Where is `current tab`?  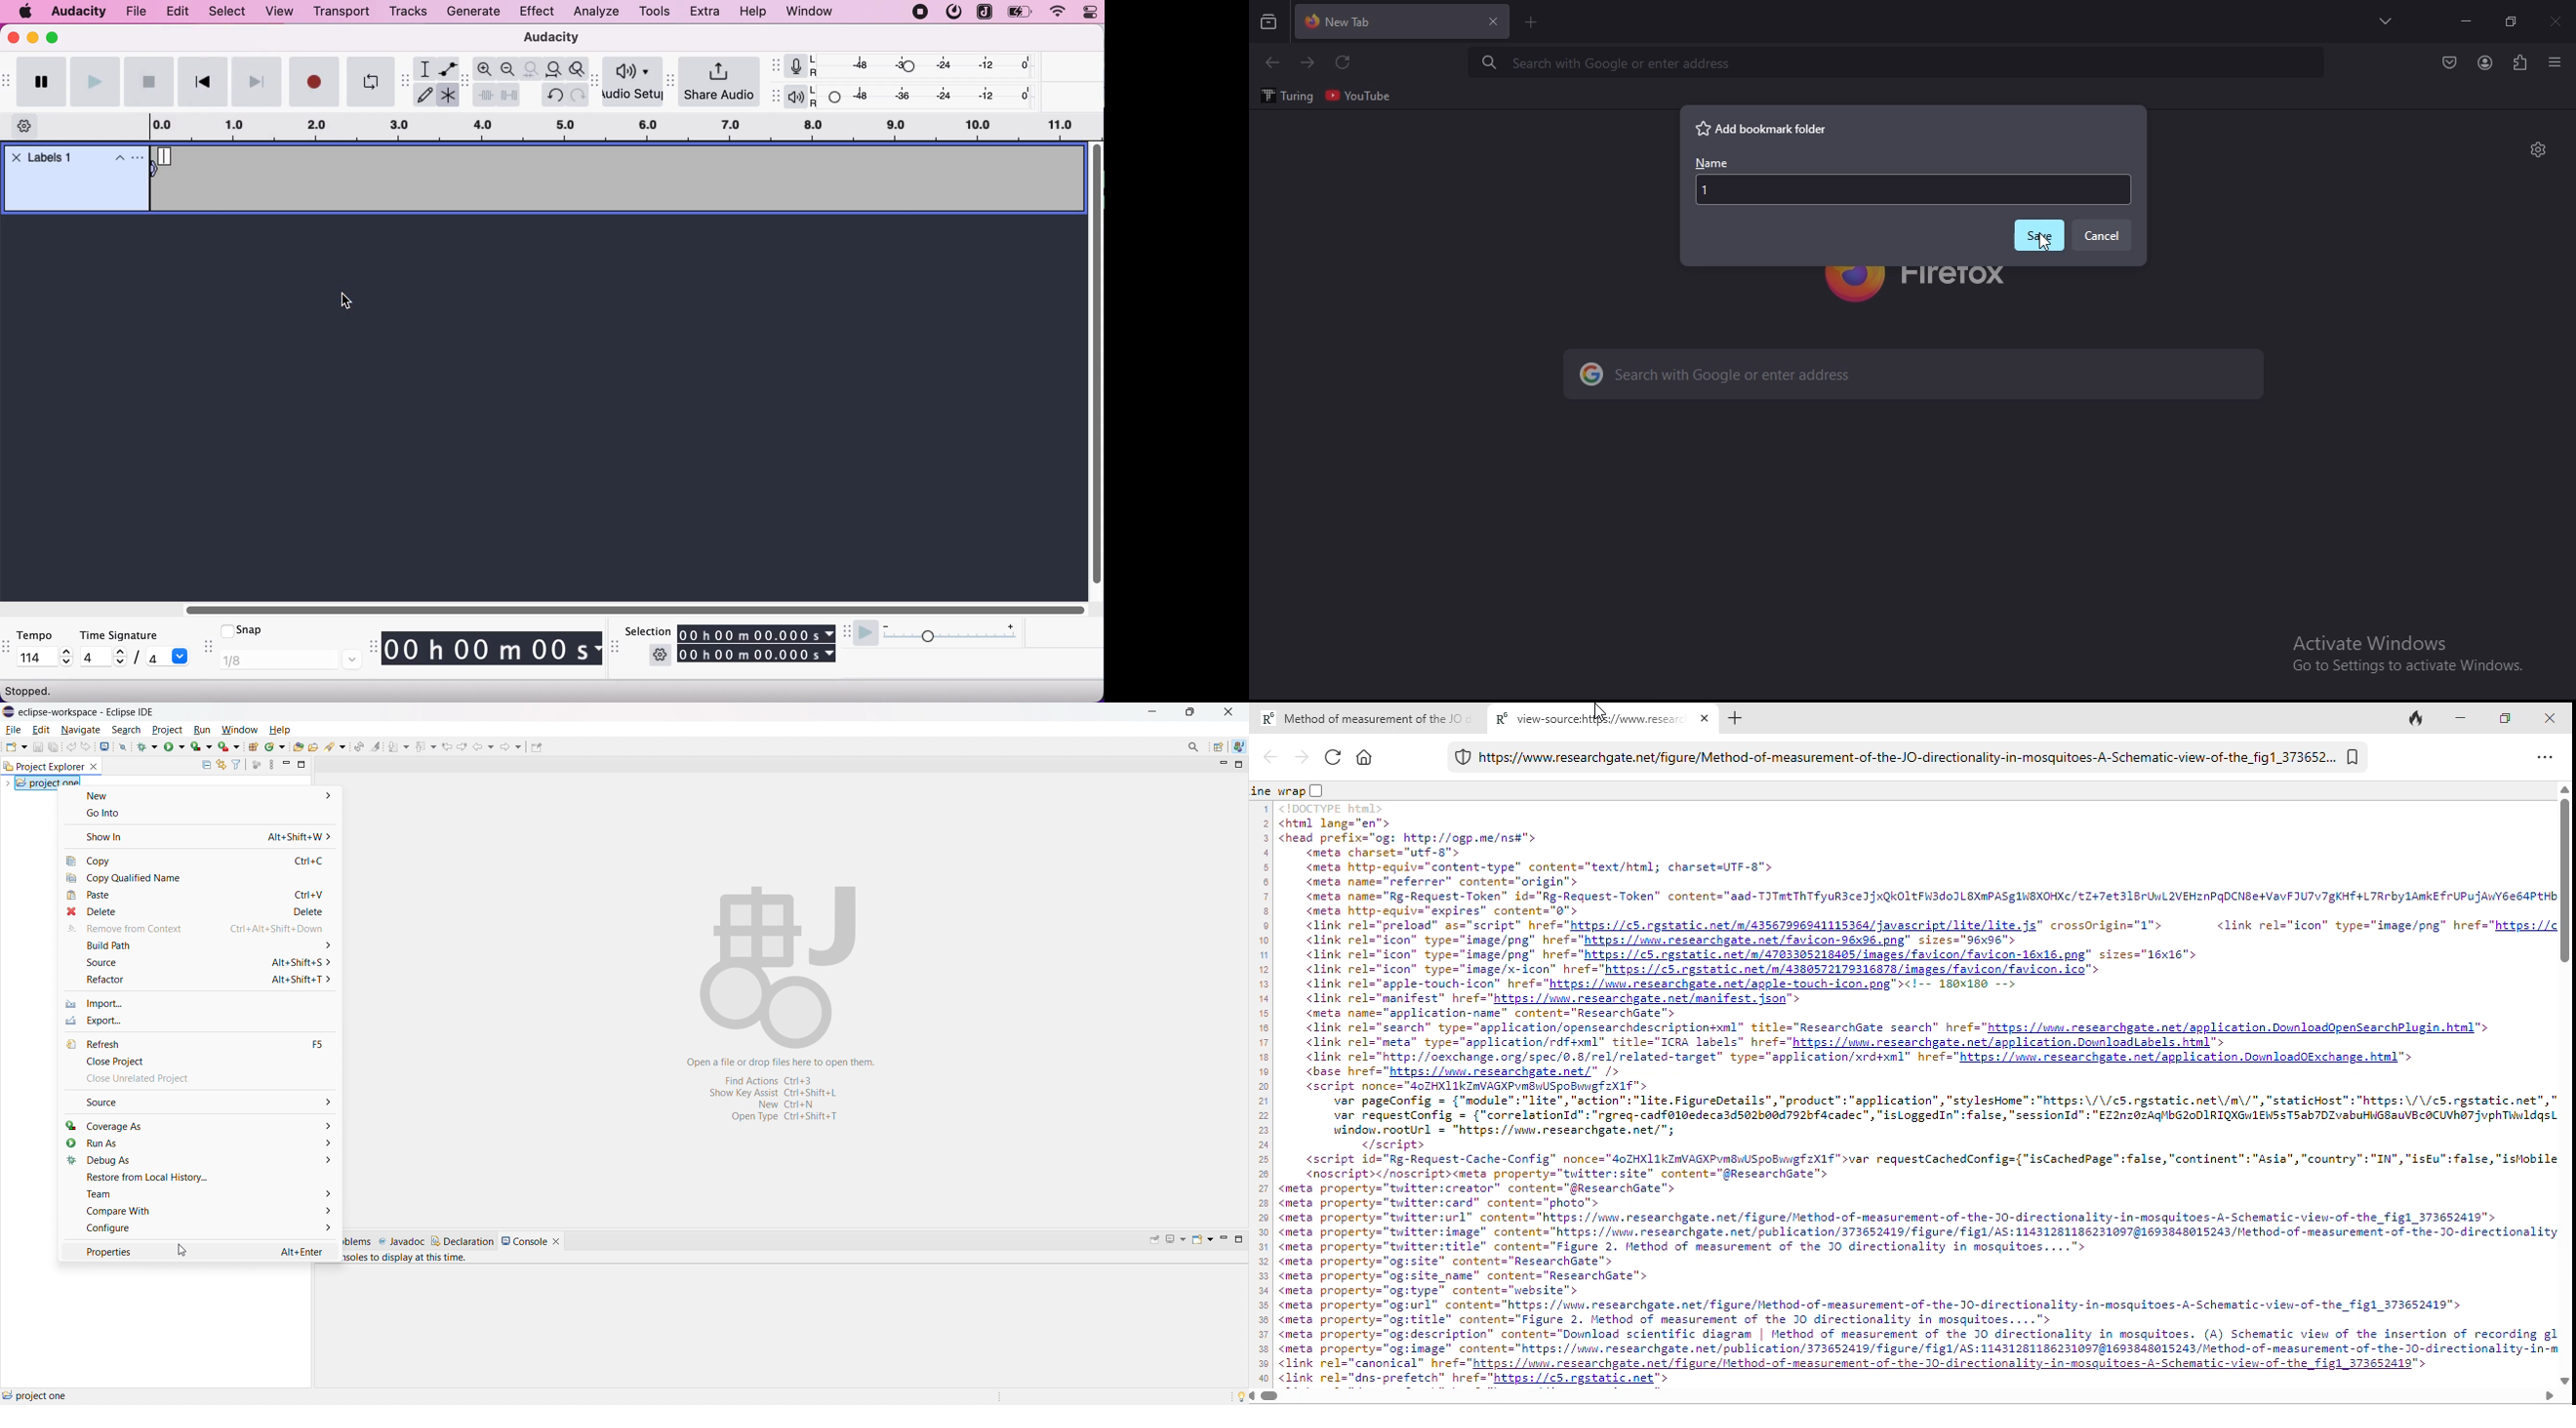
current tab is located at coordinates (1404, 22).